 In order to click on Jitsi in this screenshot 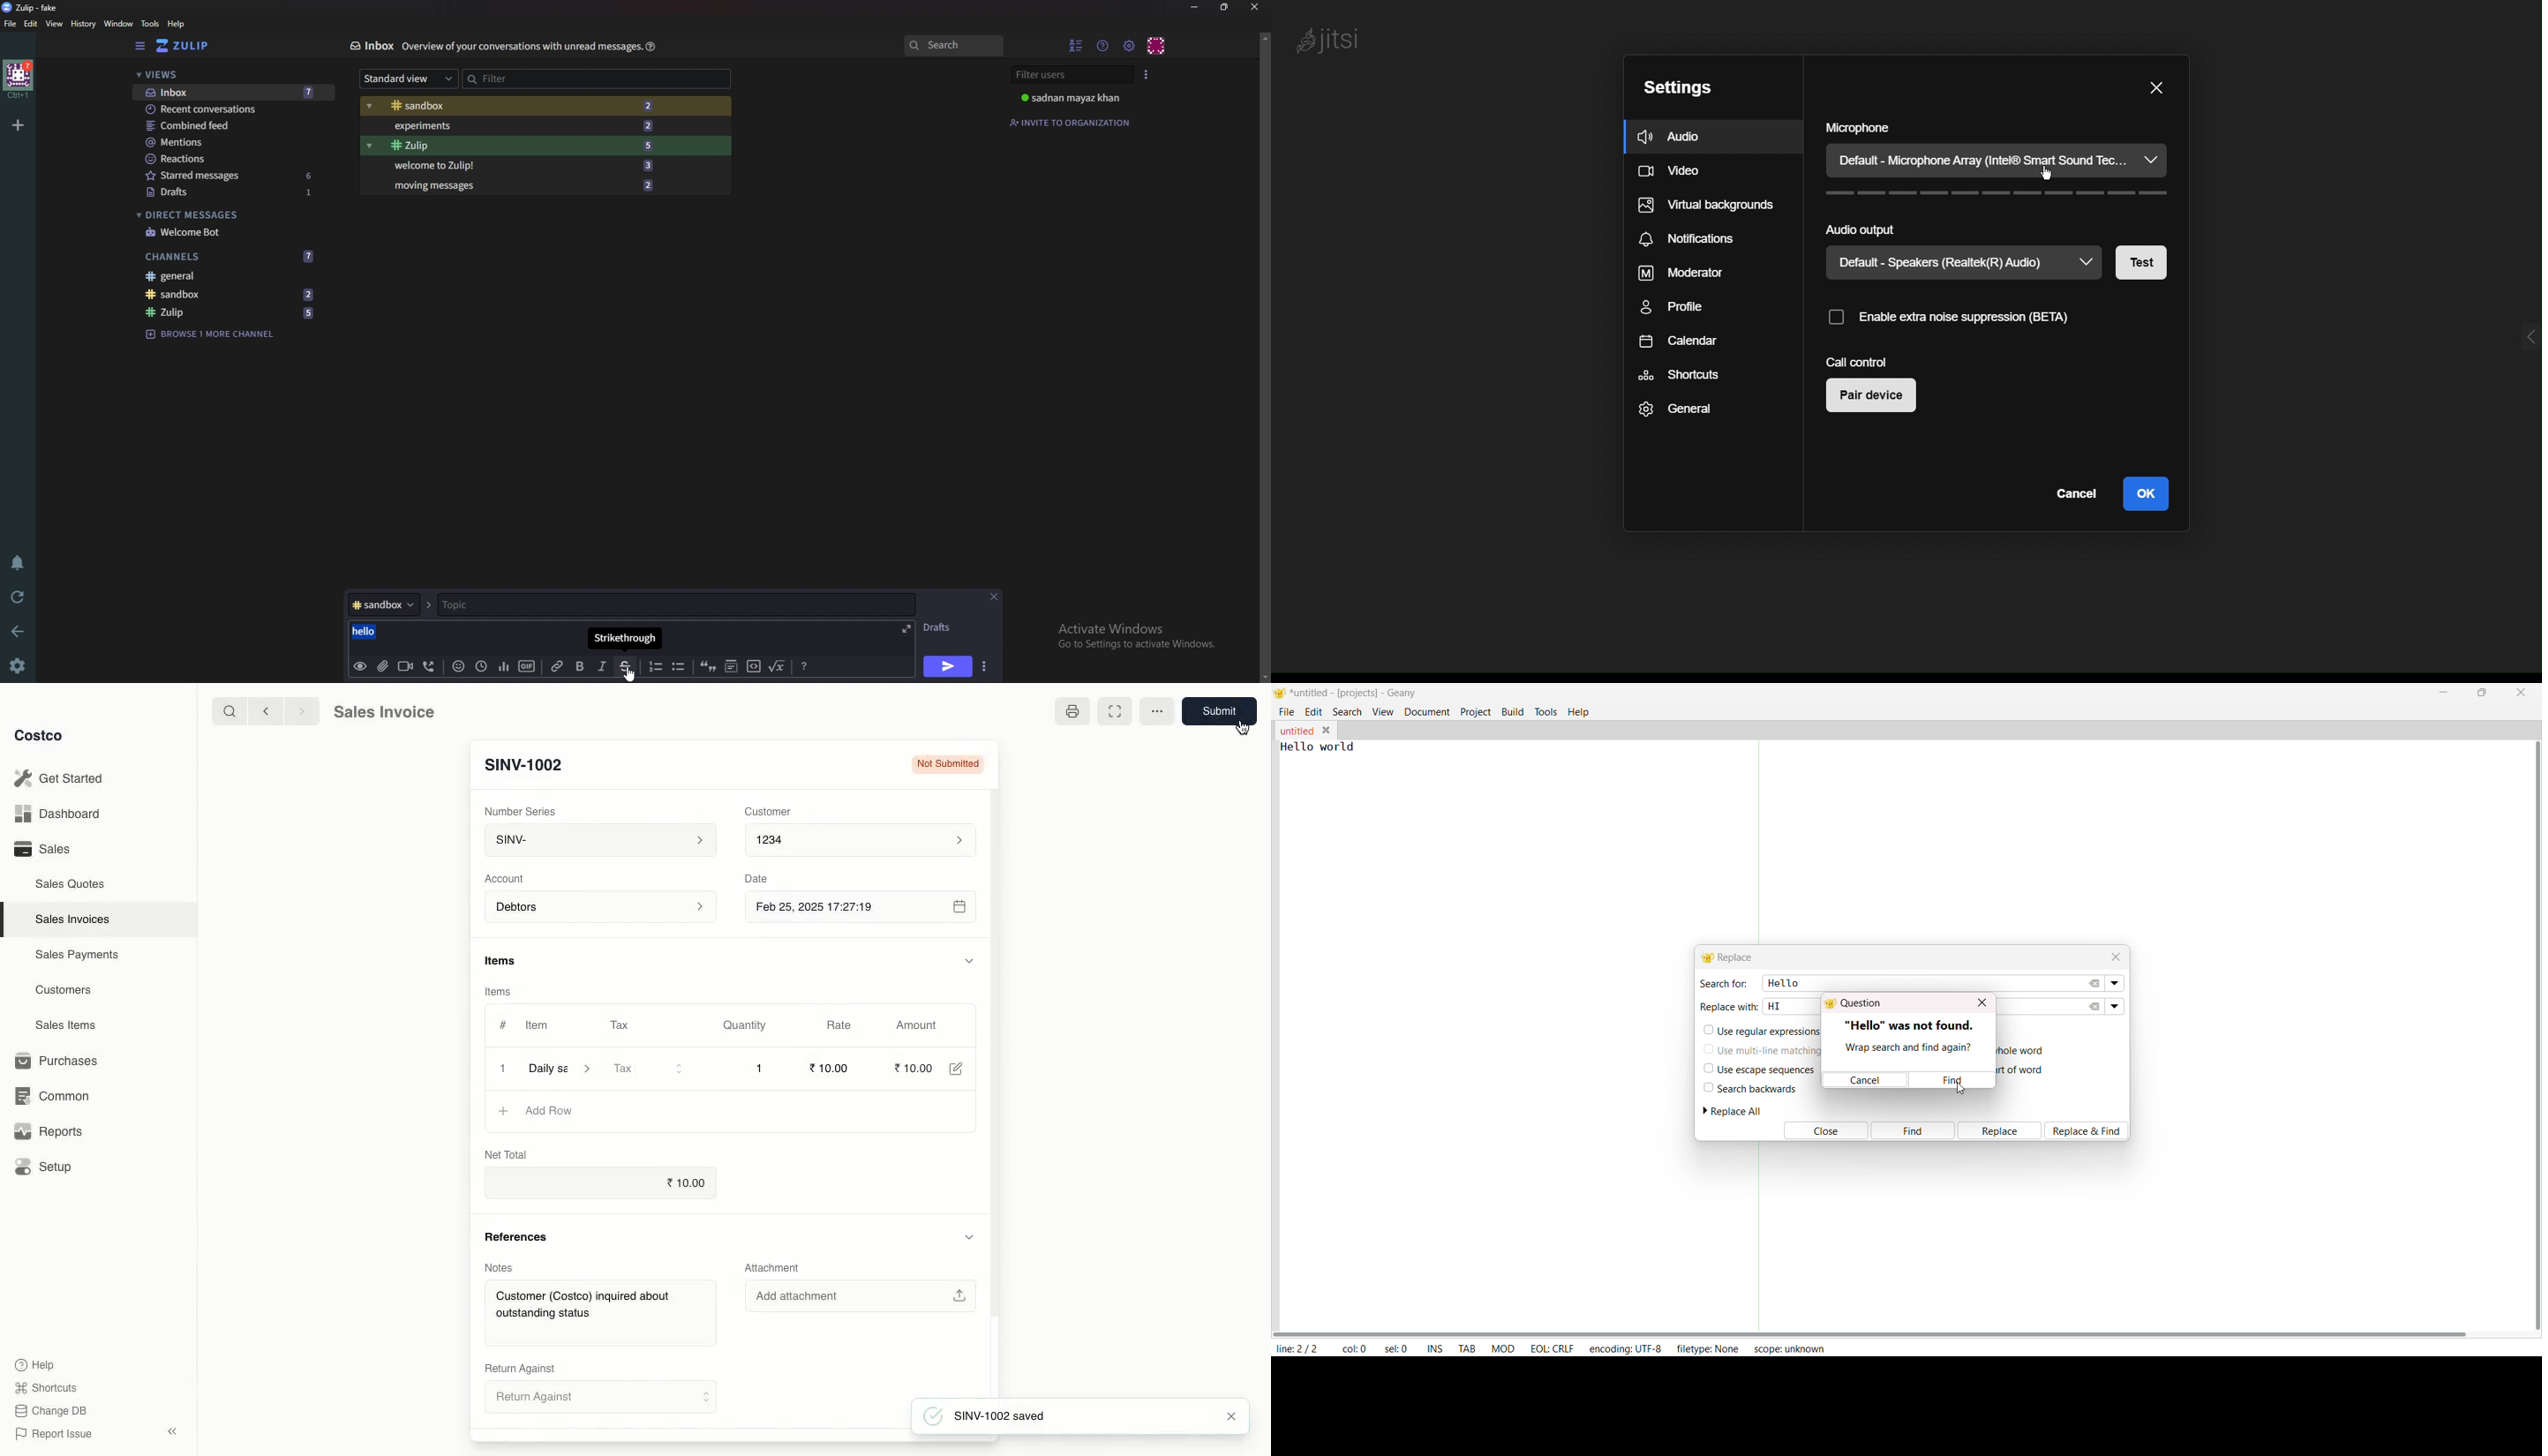, I will do `click(1336, 39)`.